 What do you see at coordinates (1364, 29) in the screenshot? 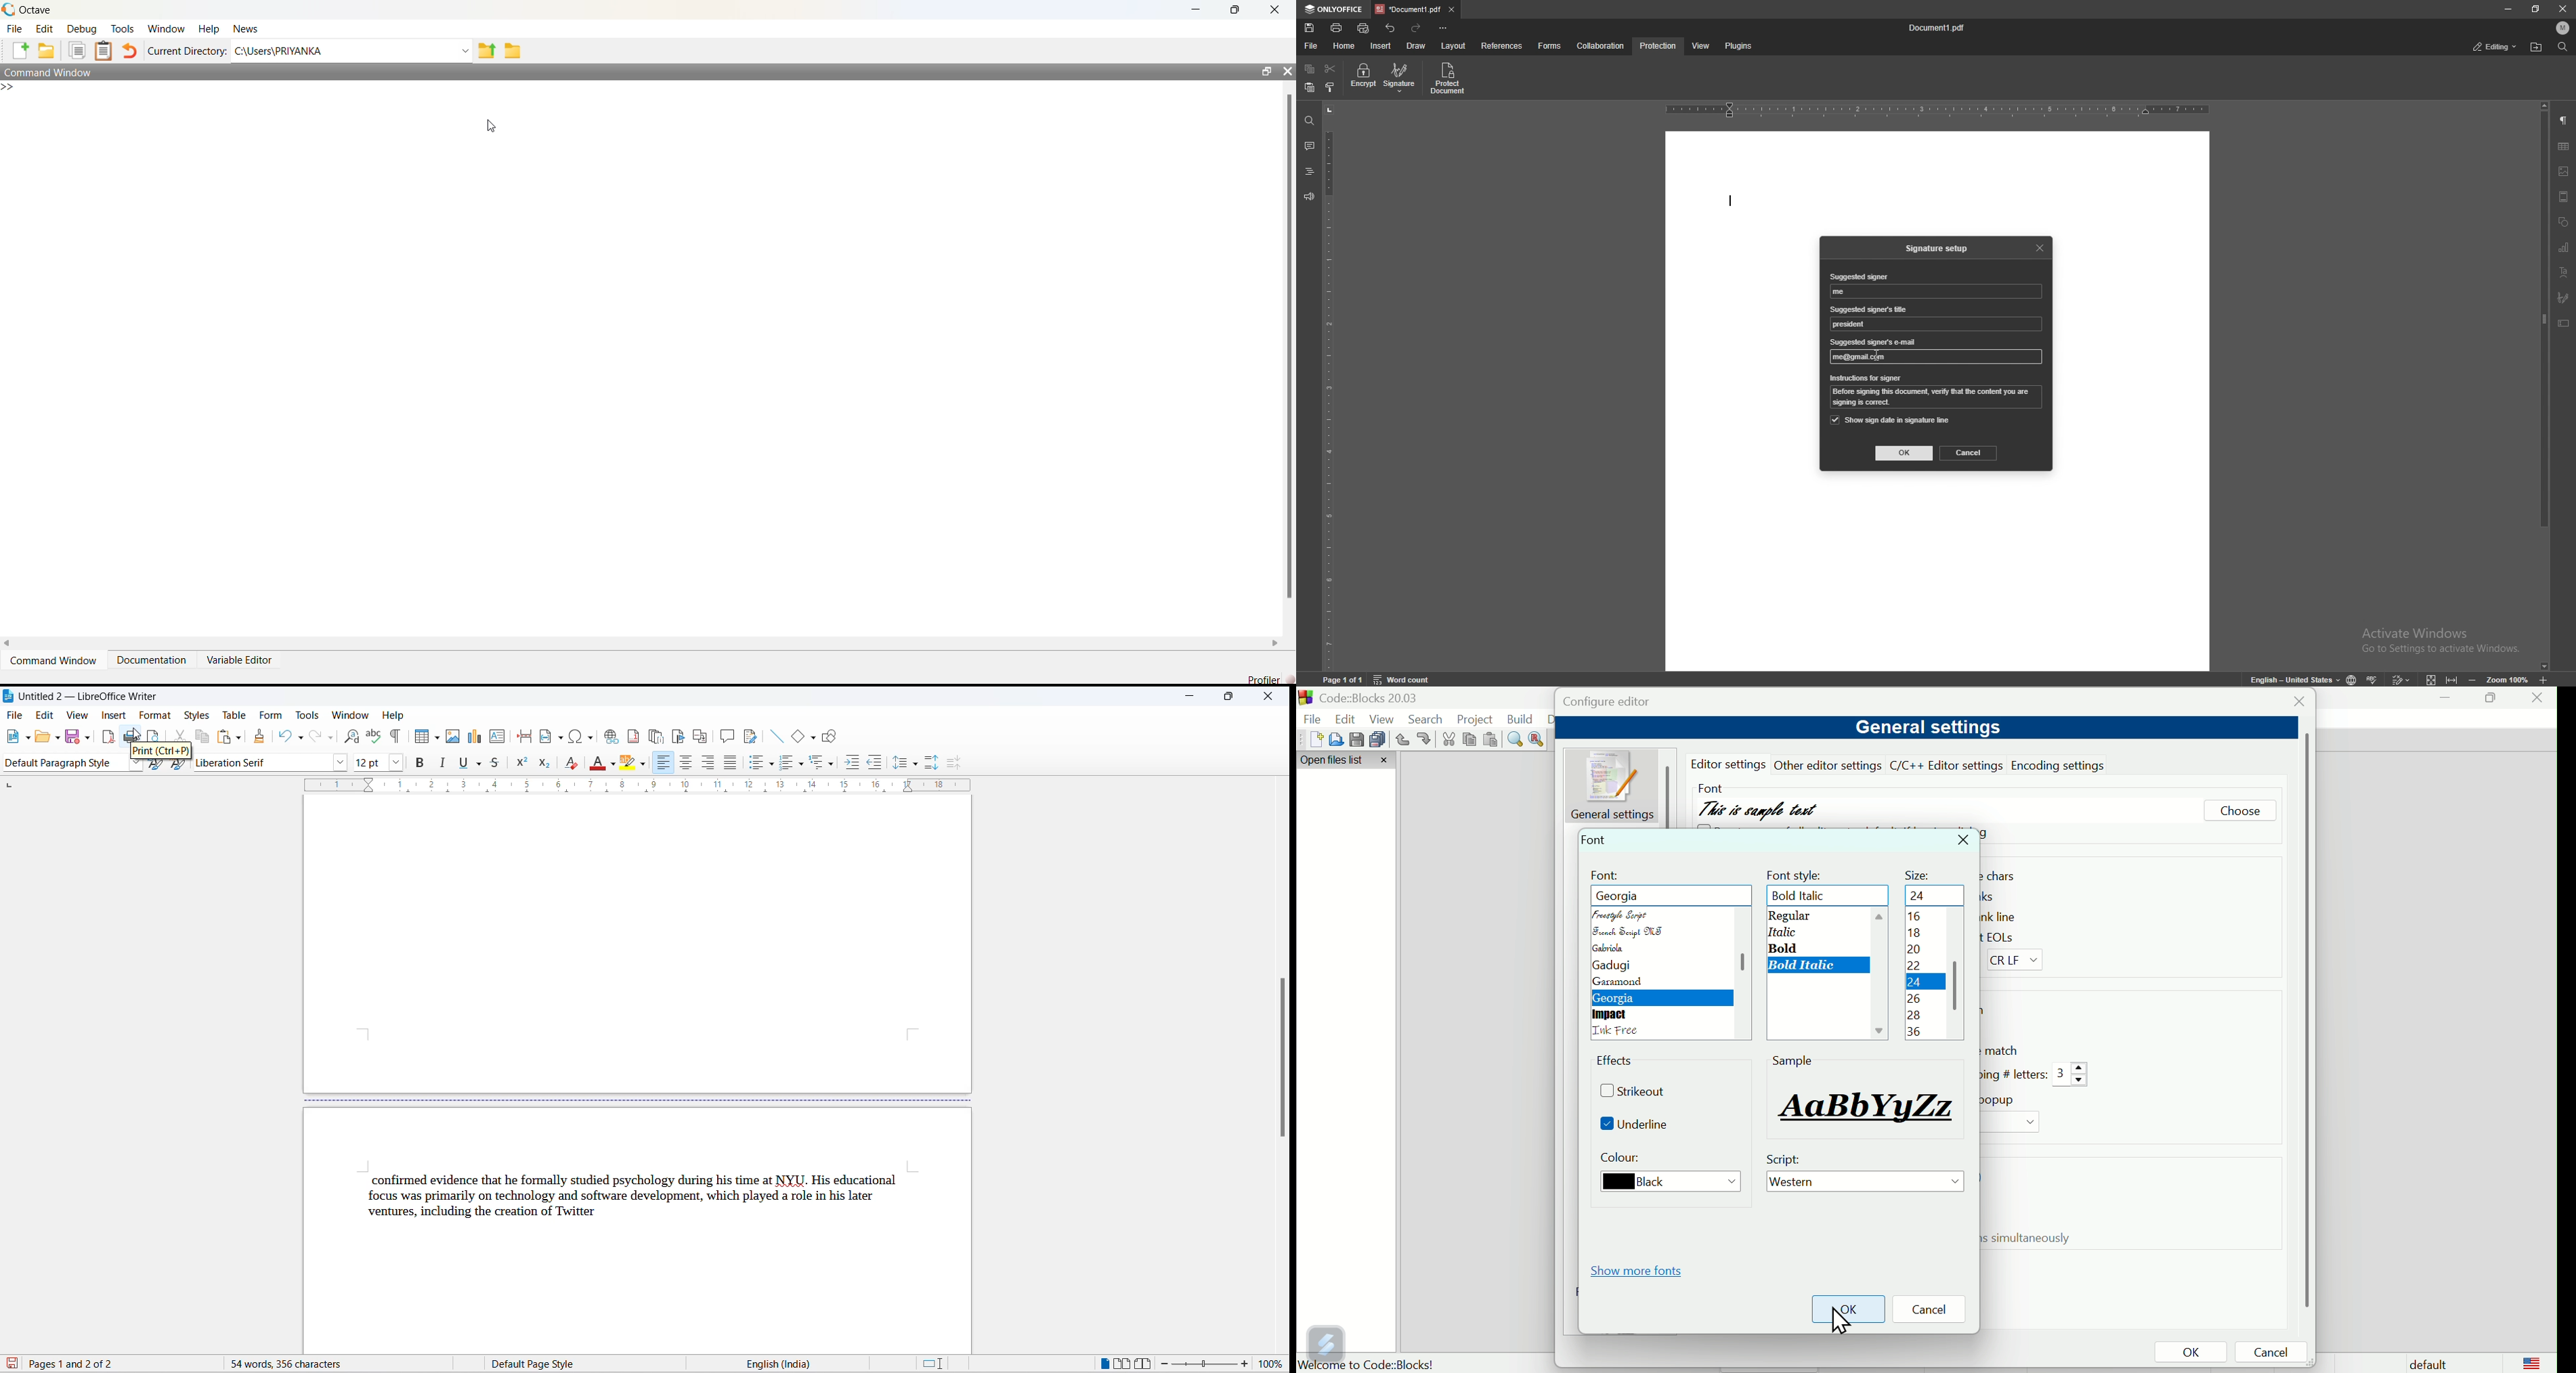
I see `quick print` at bounding box center [1364, 29].